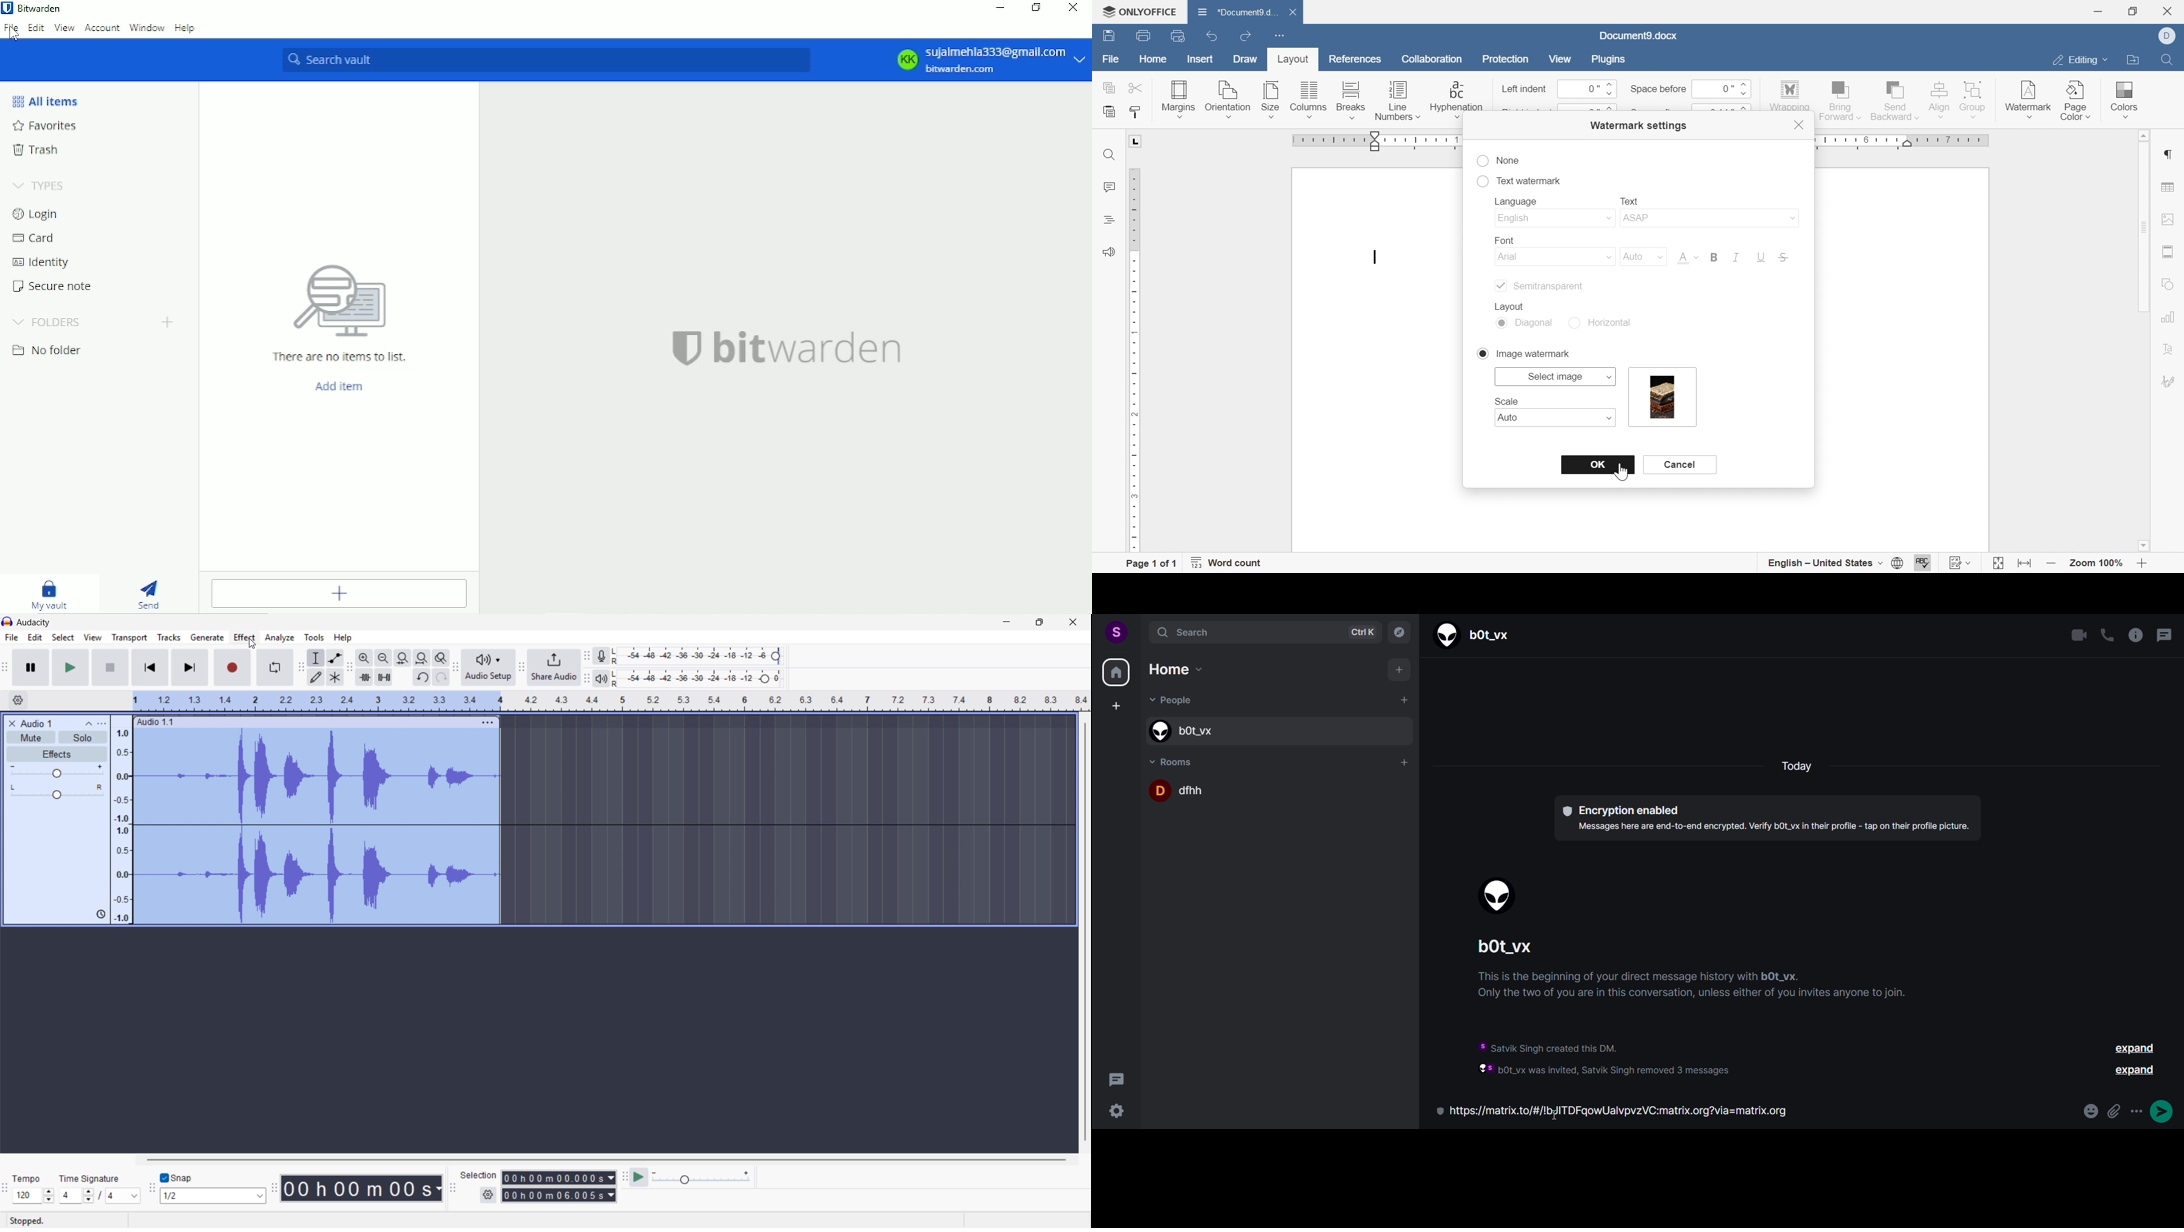 The height and width of the screenshot is (1232, 2184). I want to click on scroll up, so click(2140, 135).